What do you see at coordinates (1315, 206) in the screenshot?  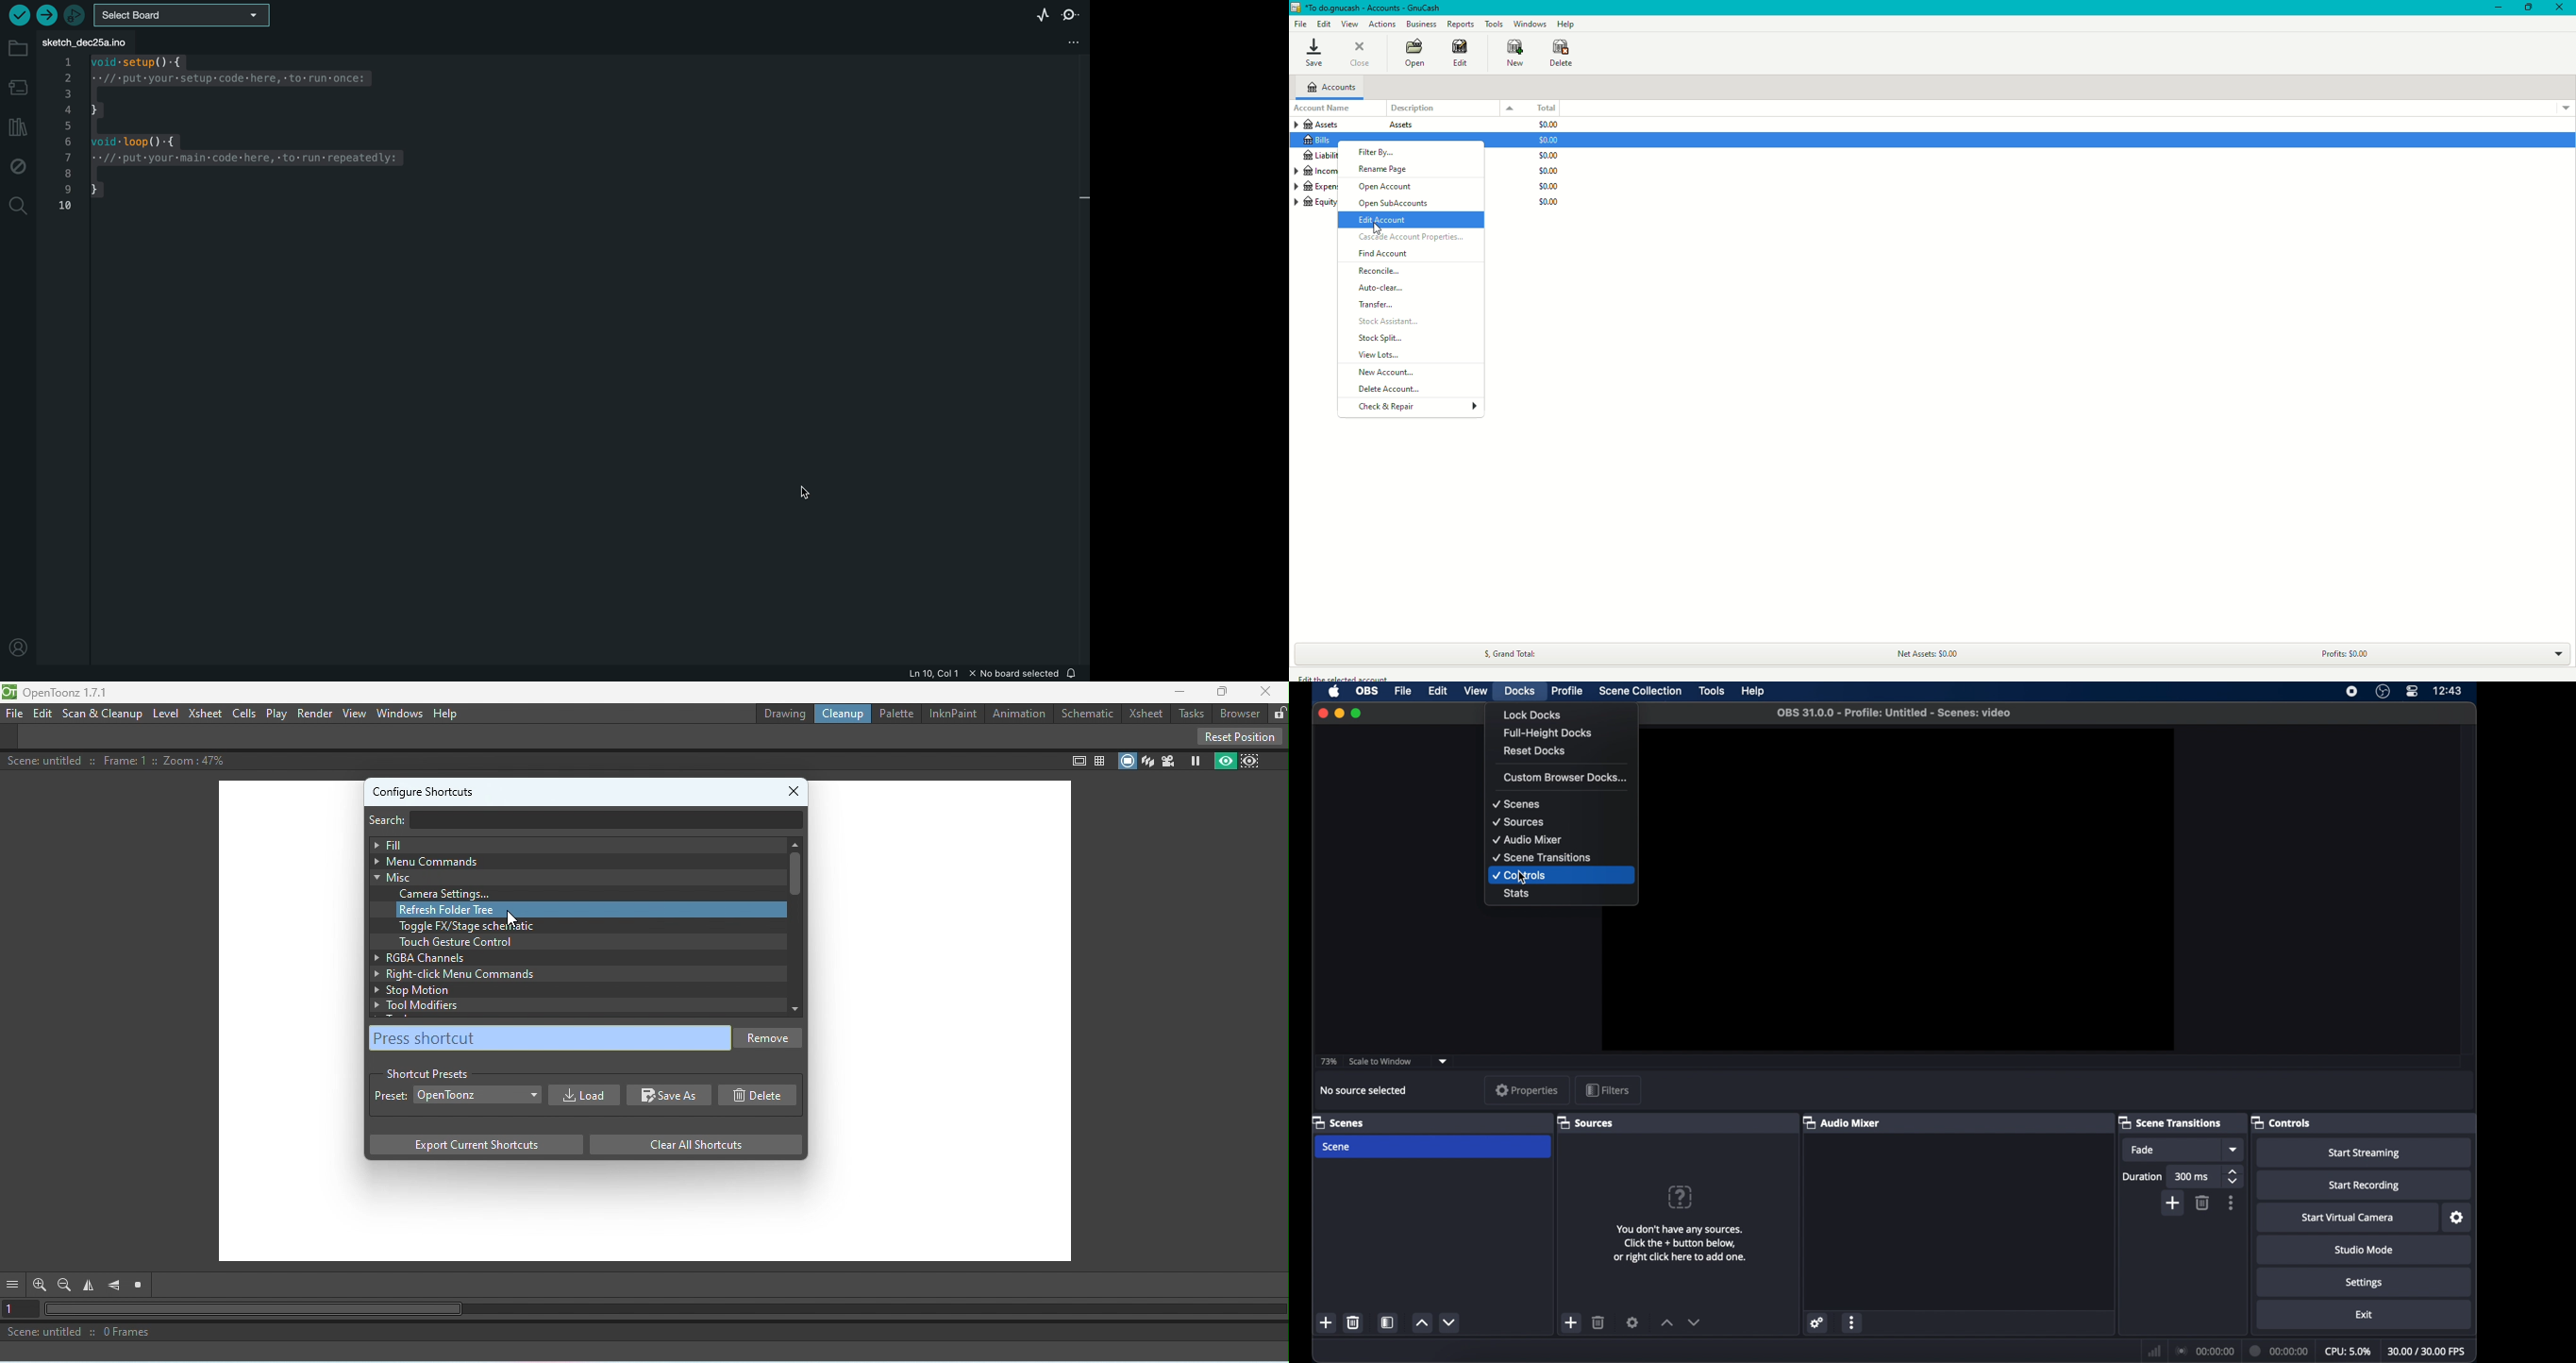 I see `Equity` at bounding box center [1315, 206].